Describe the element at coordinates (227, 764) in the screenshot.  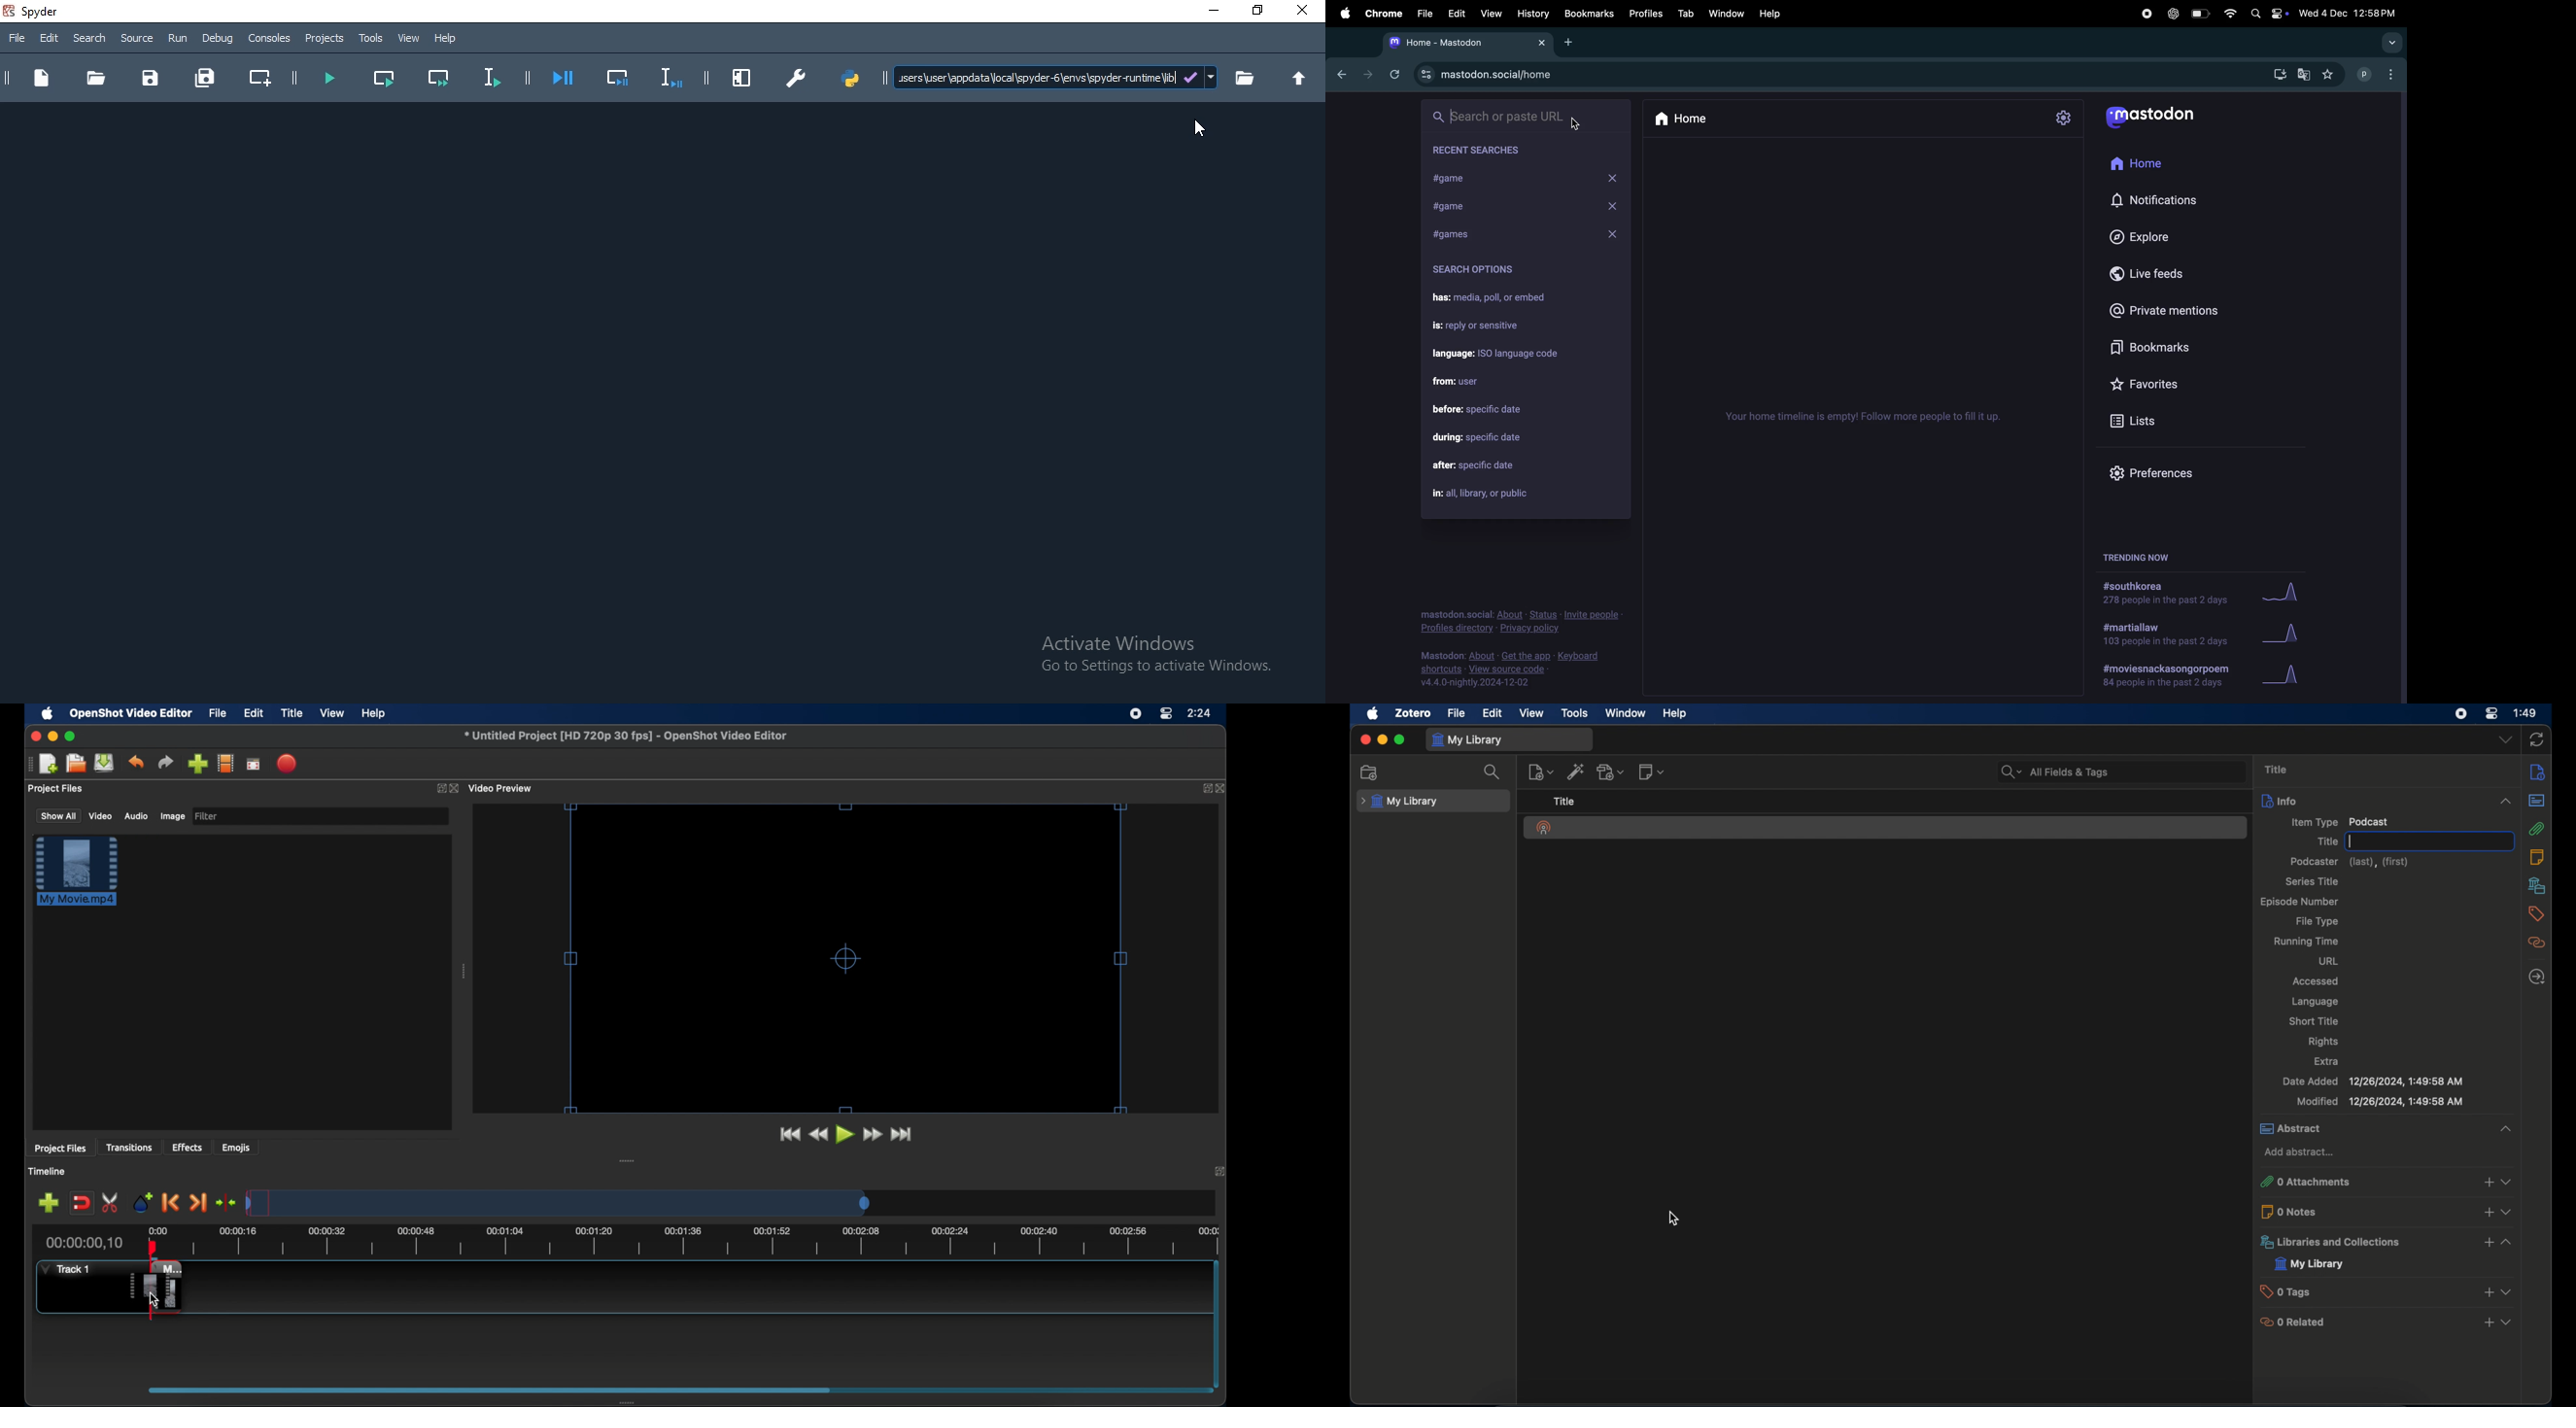
I see `explore profiles` at that location.